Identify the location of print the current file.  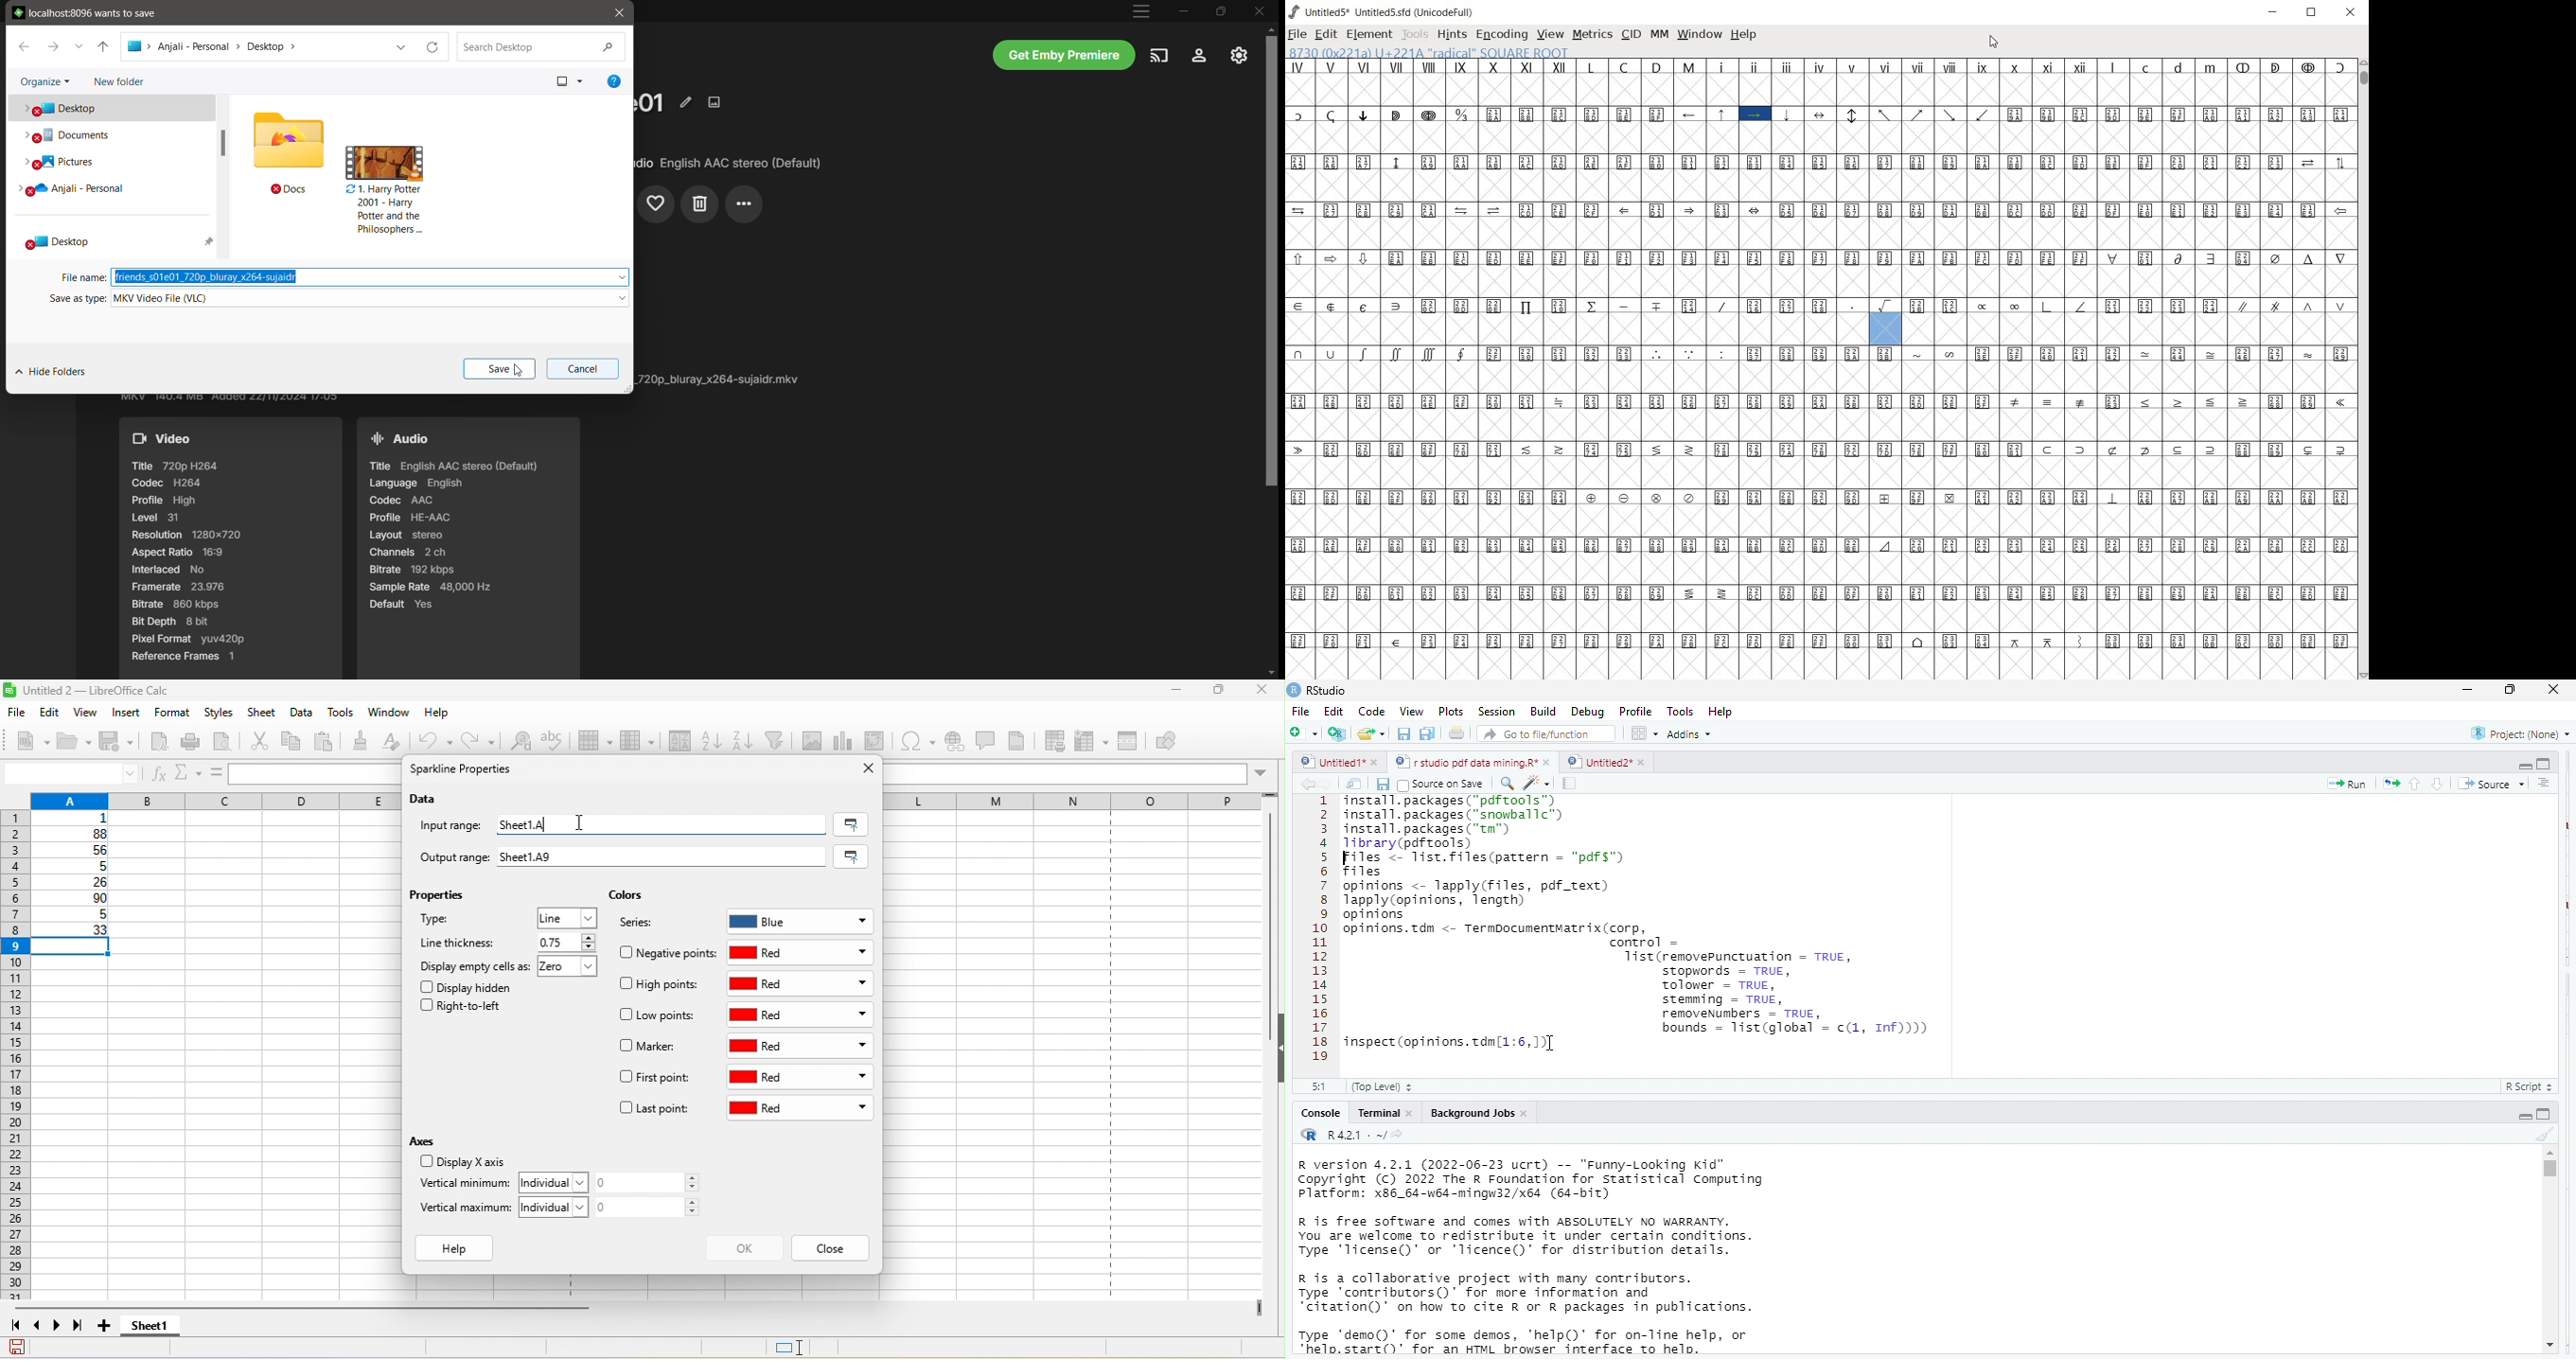
(1457, 734).